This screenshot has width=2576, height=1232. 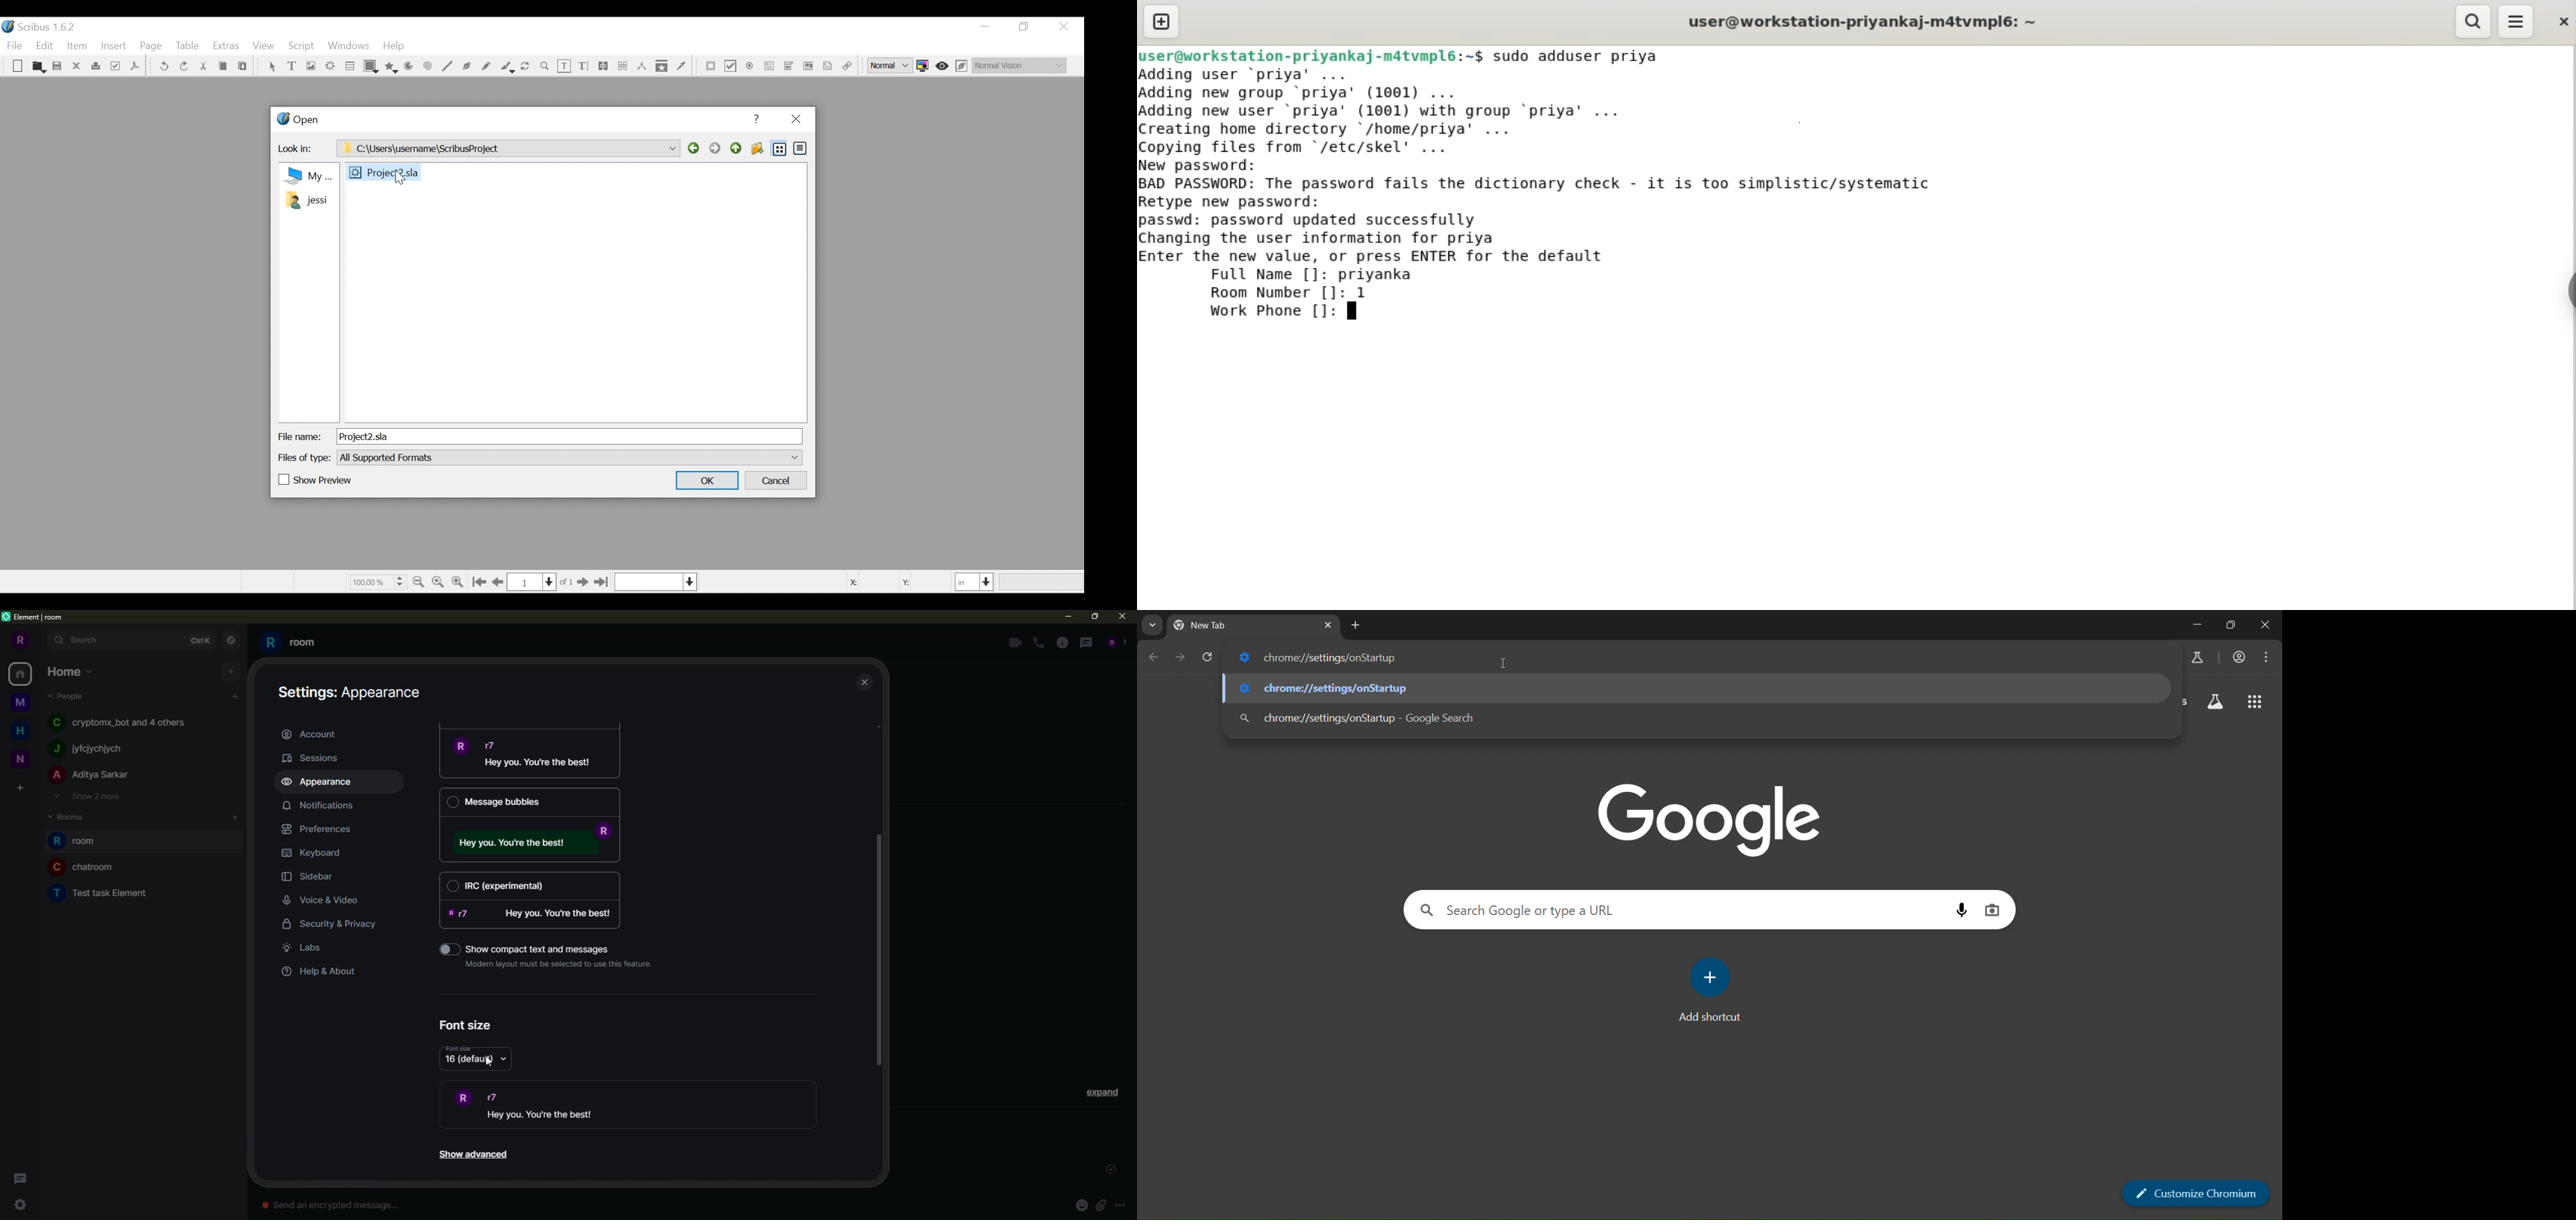 I want to click on File of type dropdown menu, so click(x=569, y=457).